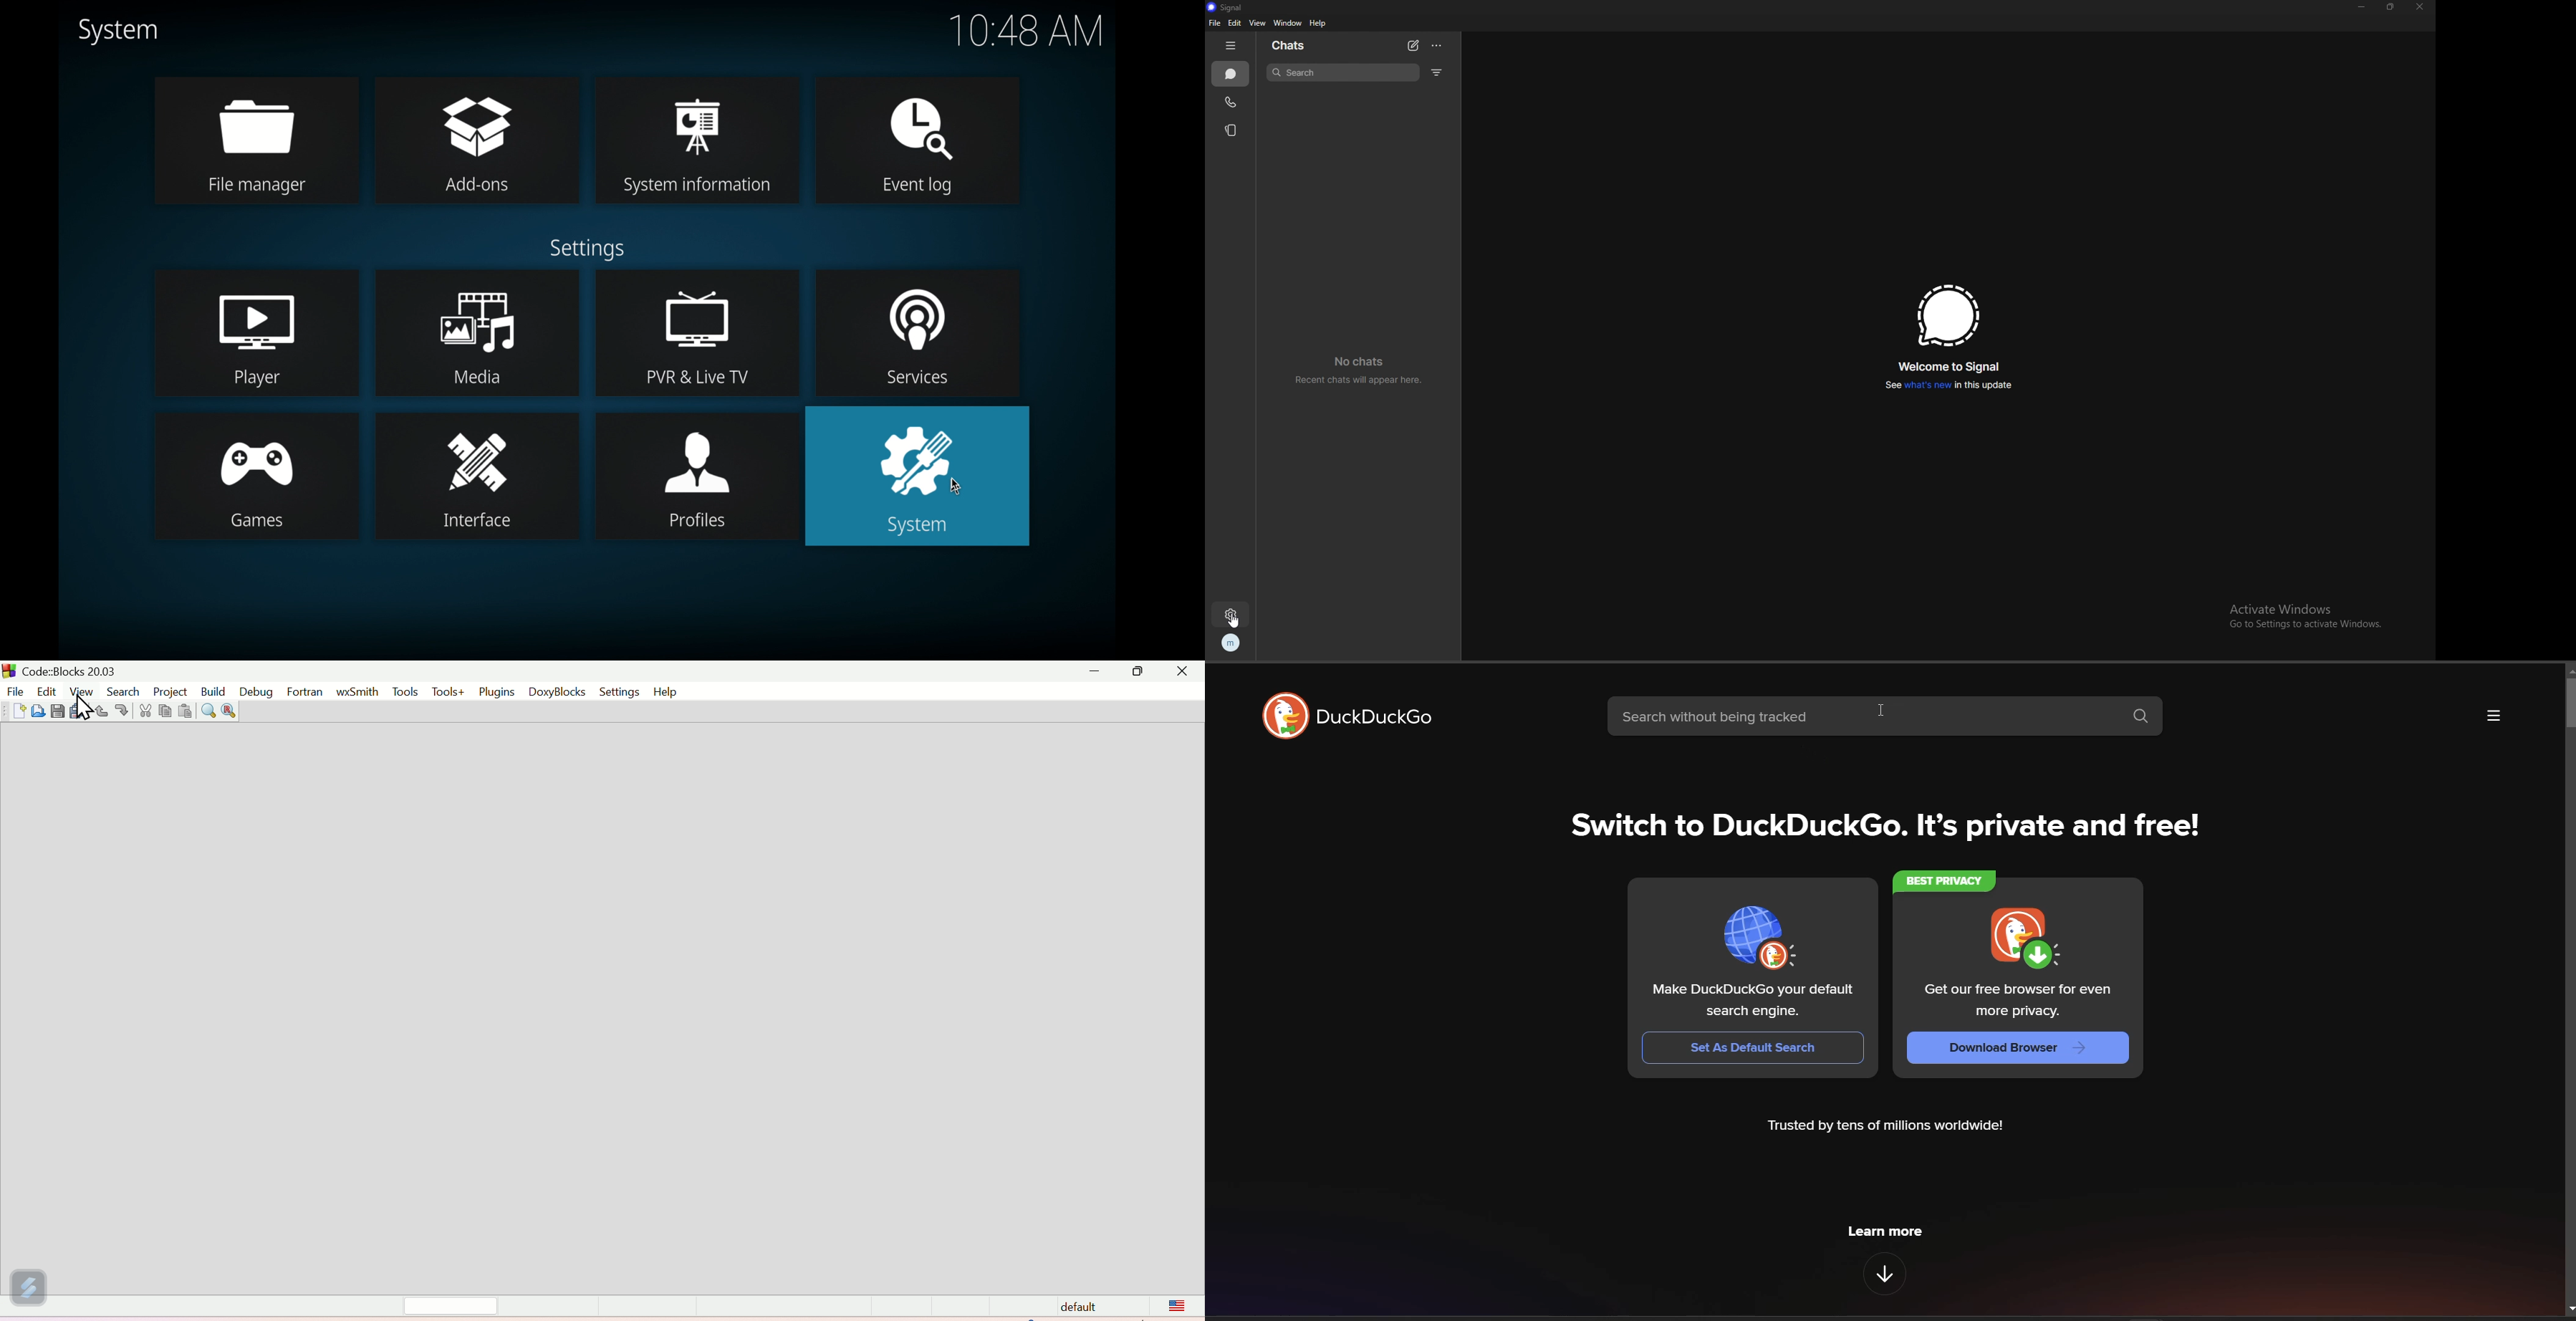  Describe the element at coordinates (1231, 74) in the screenshot. I see `chats` at that location.